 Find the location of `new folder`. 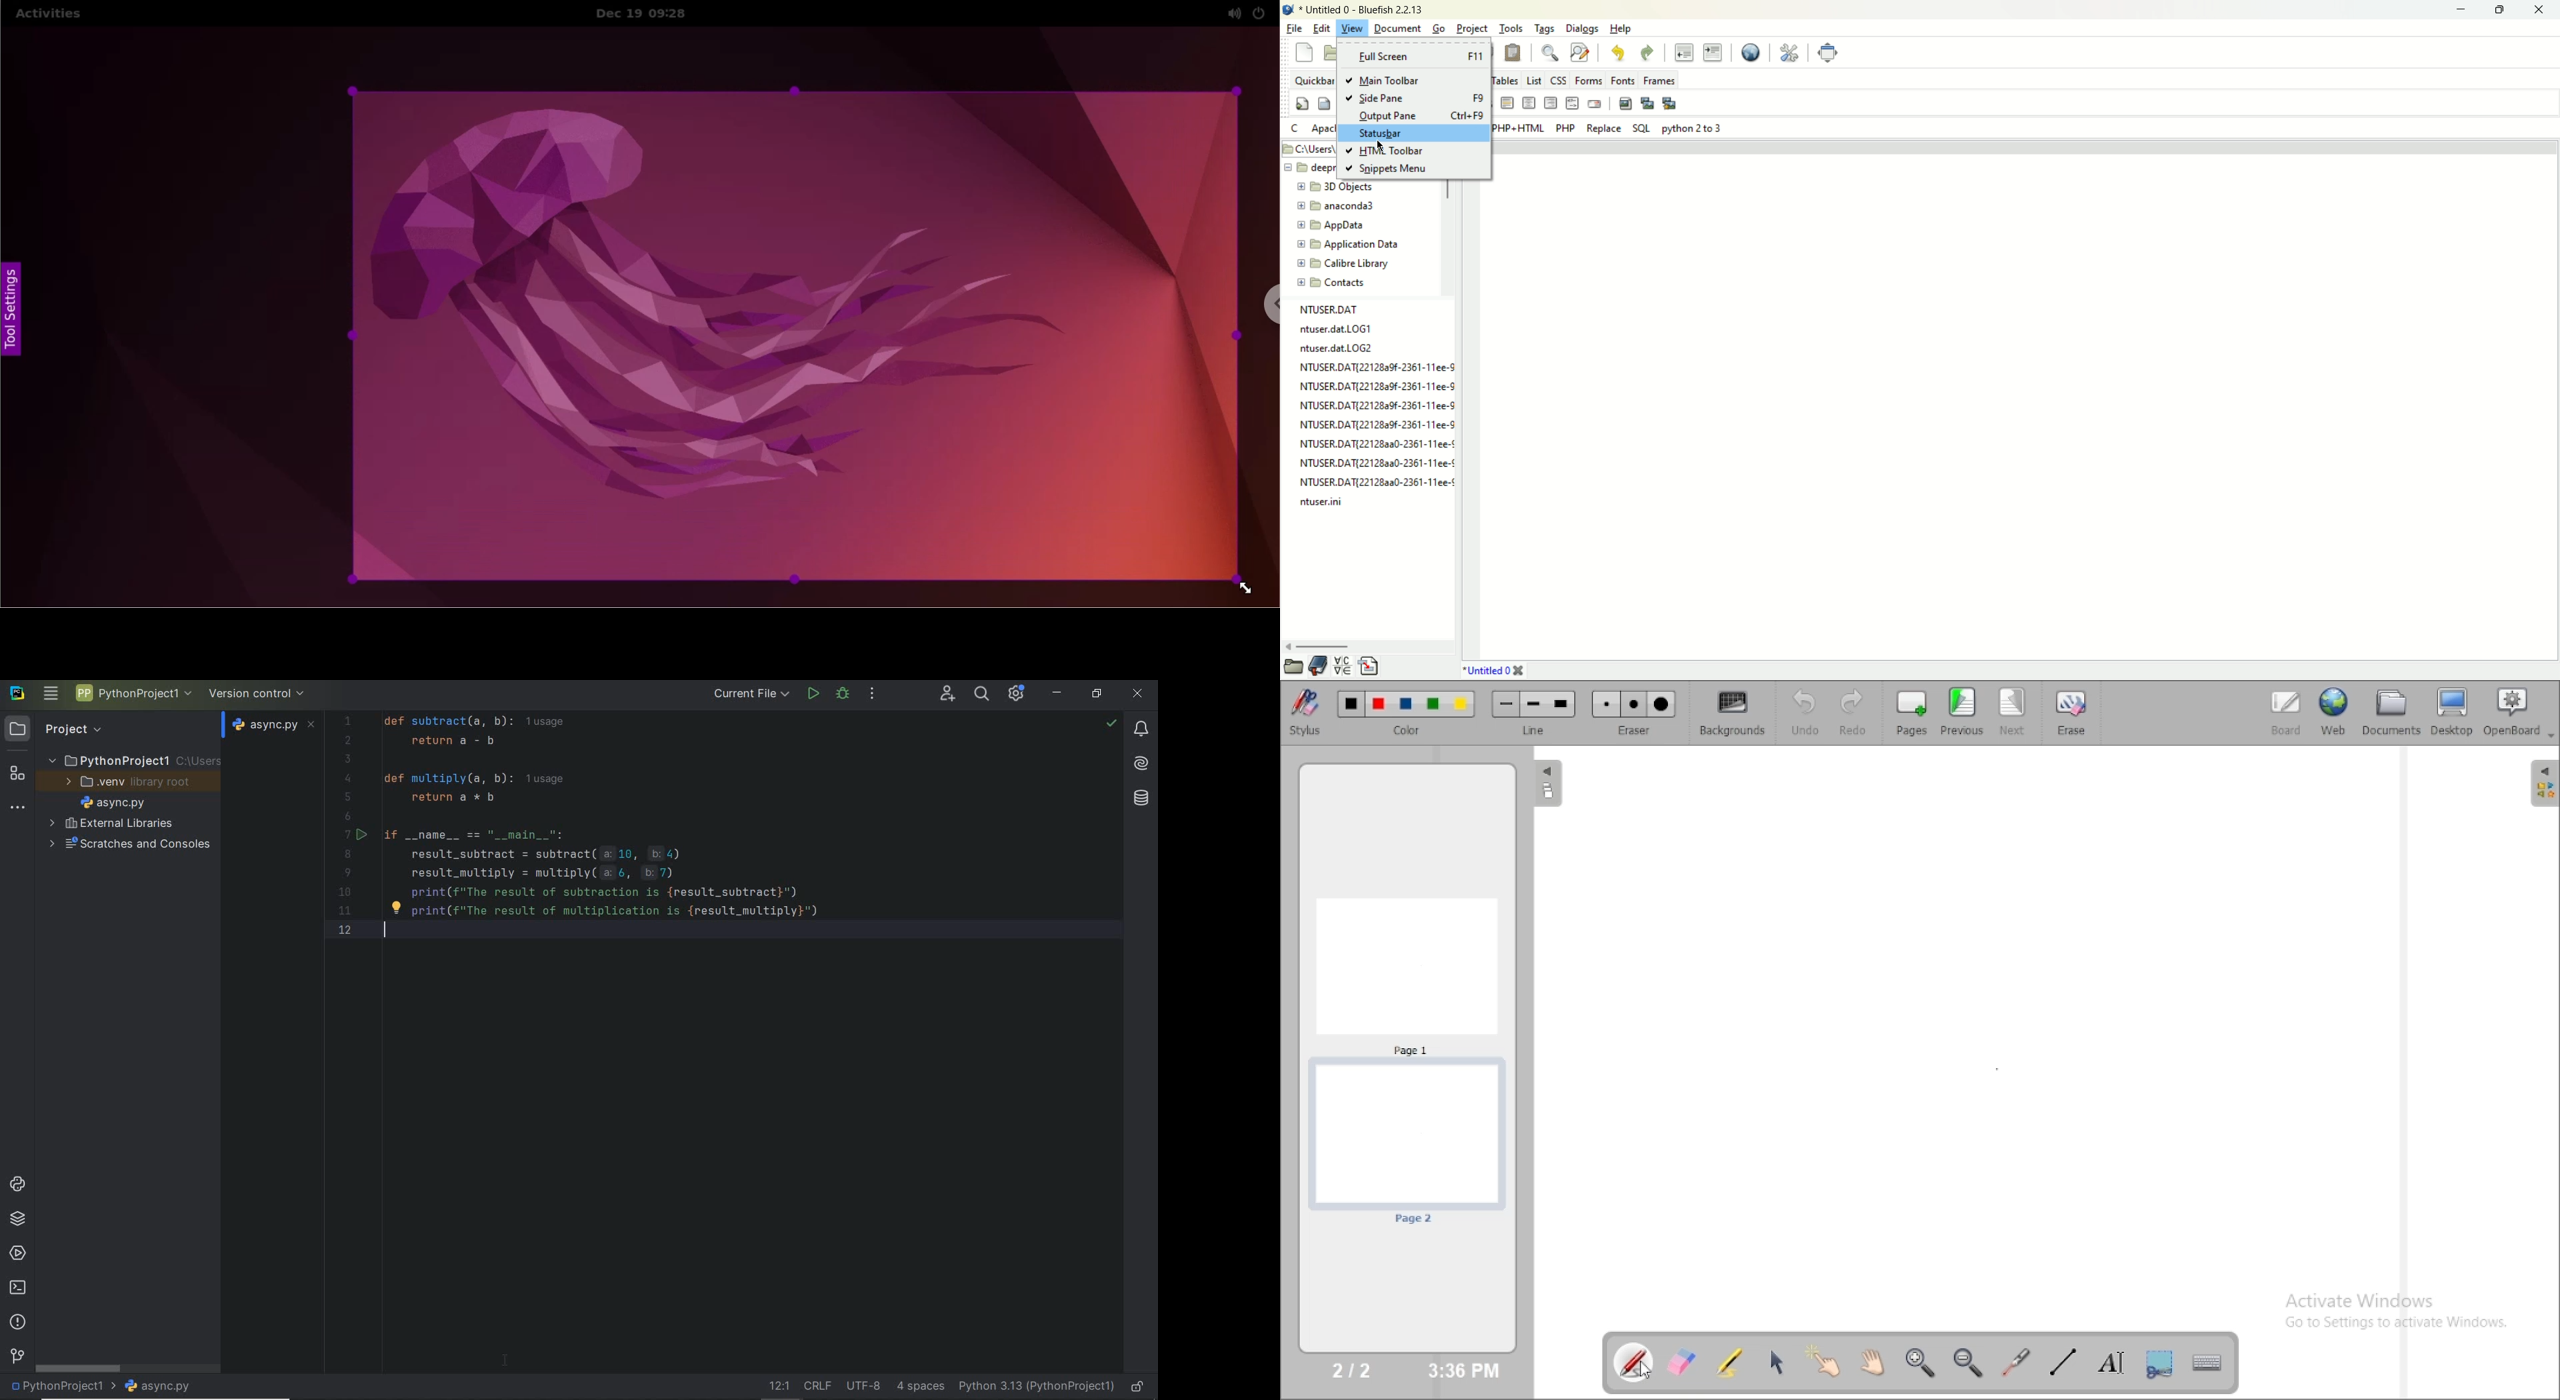

new folder is located at coordinates (1339, 223).